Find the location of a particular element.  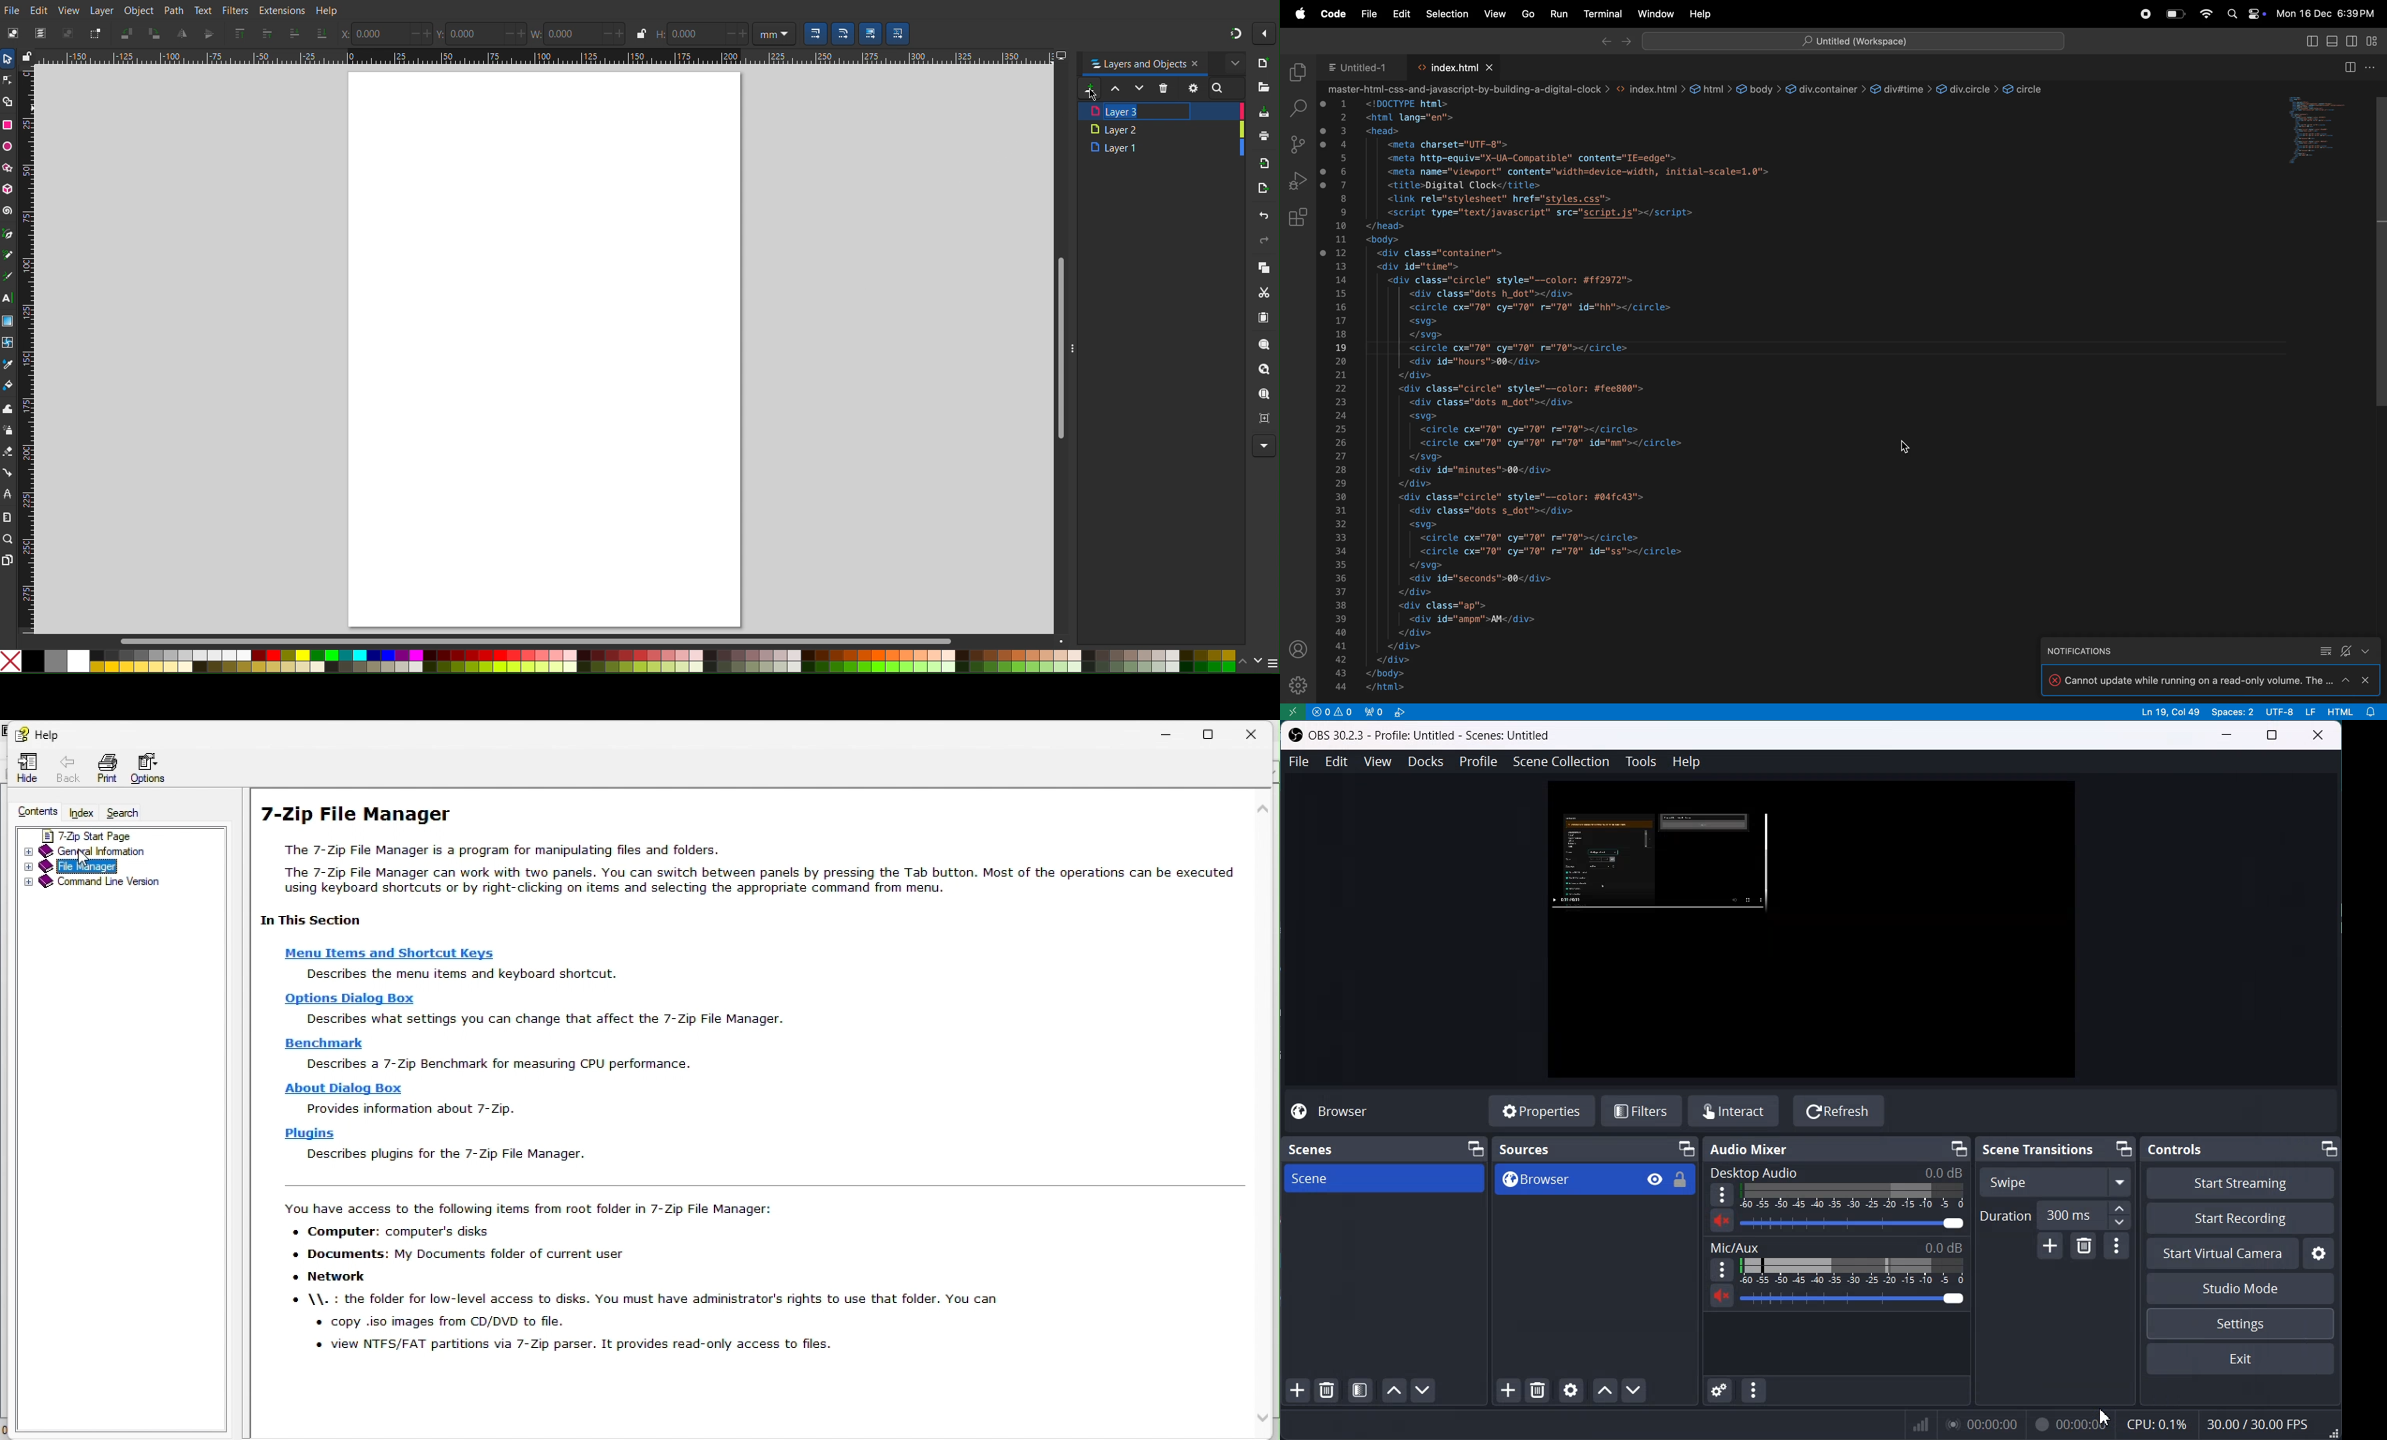

Import Bitmap is located at coordinates (1261, 164).